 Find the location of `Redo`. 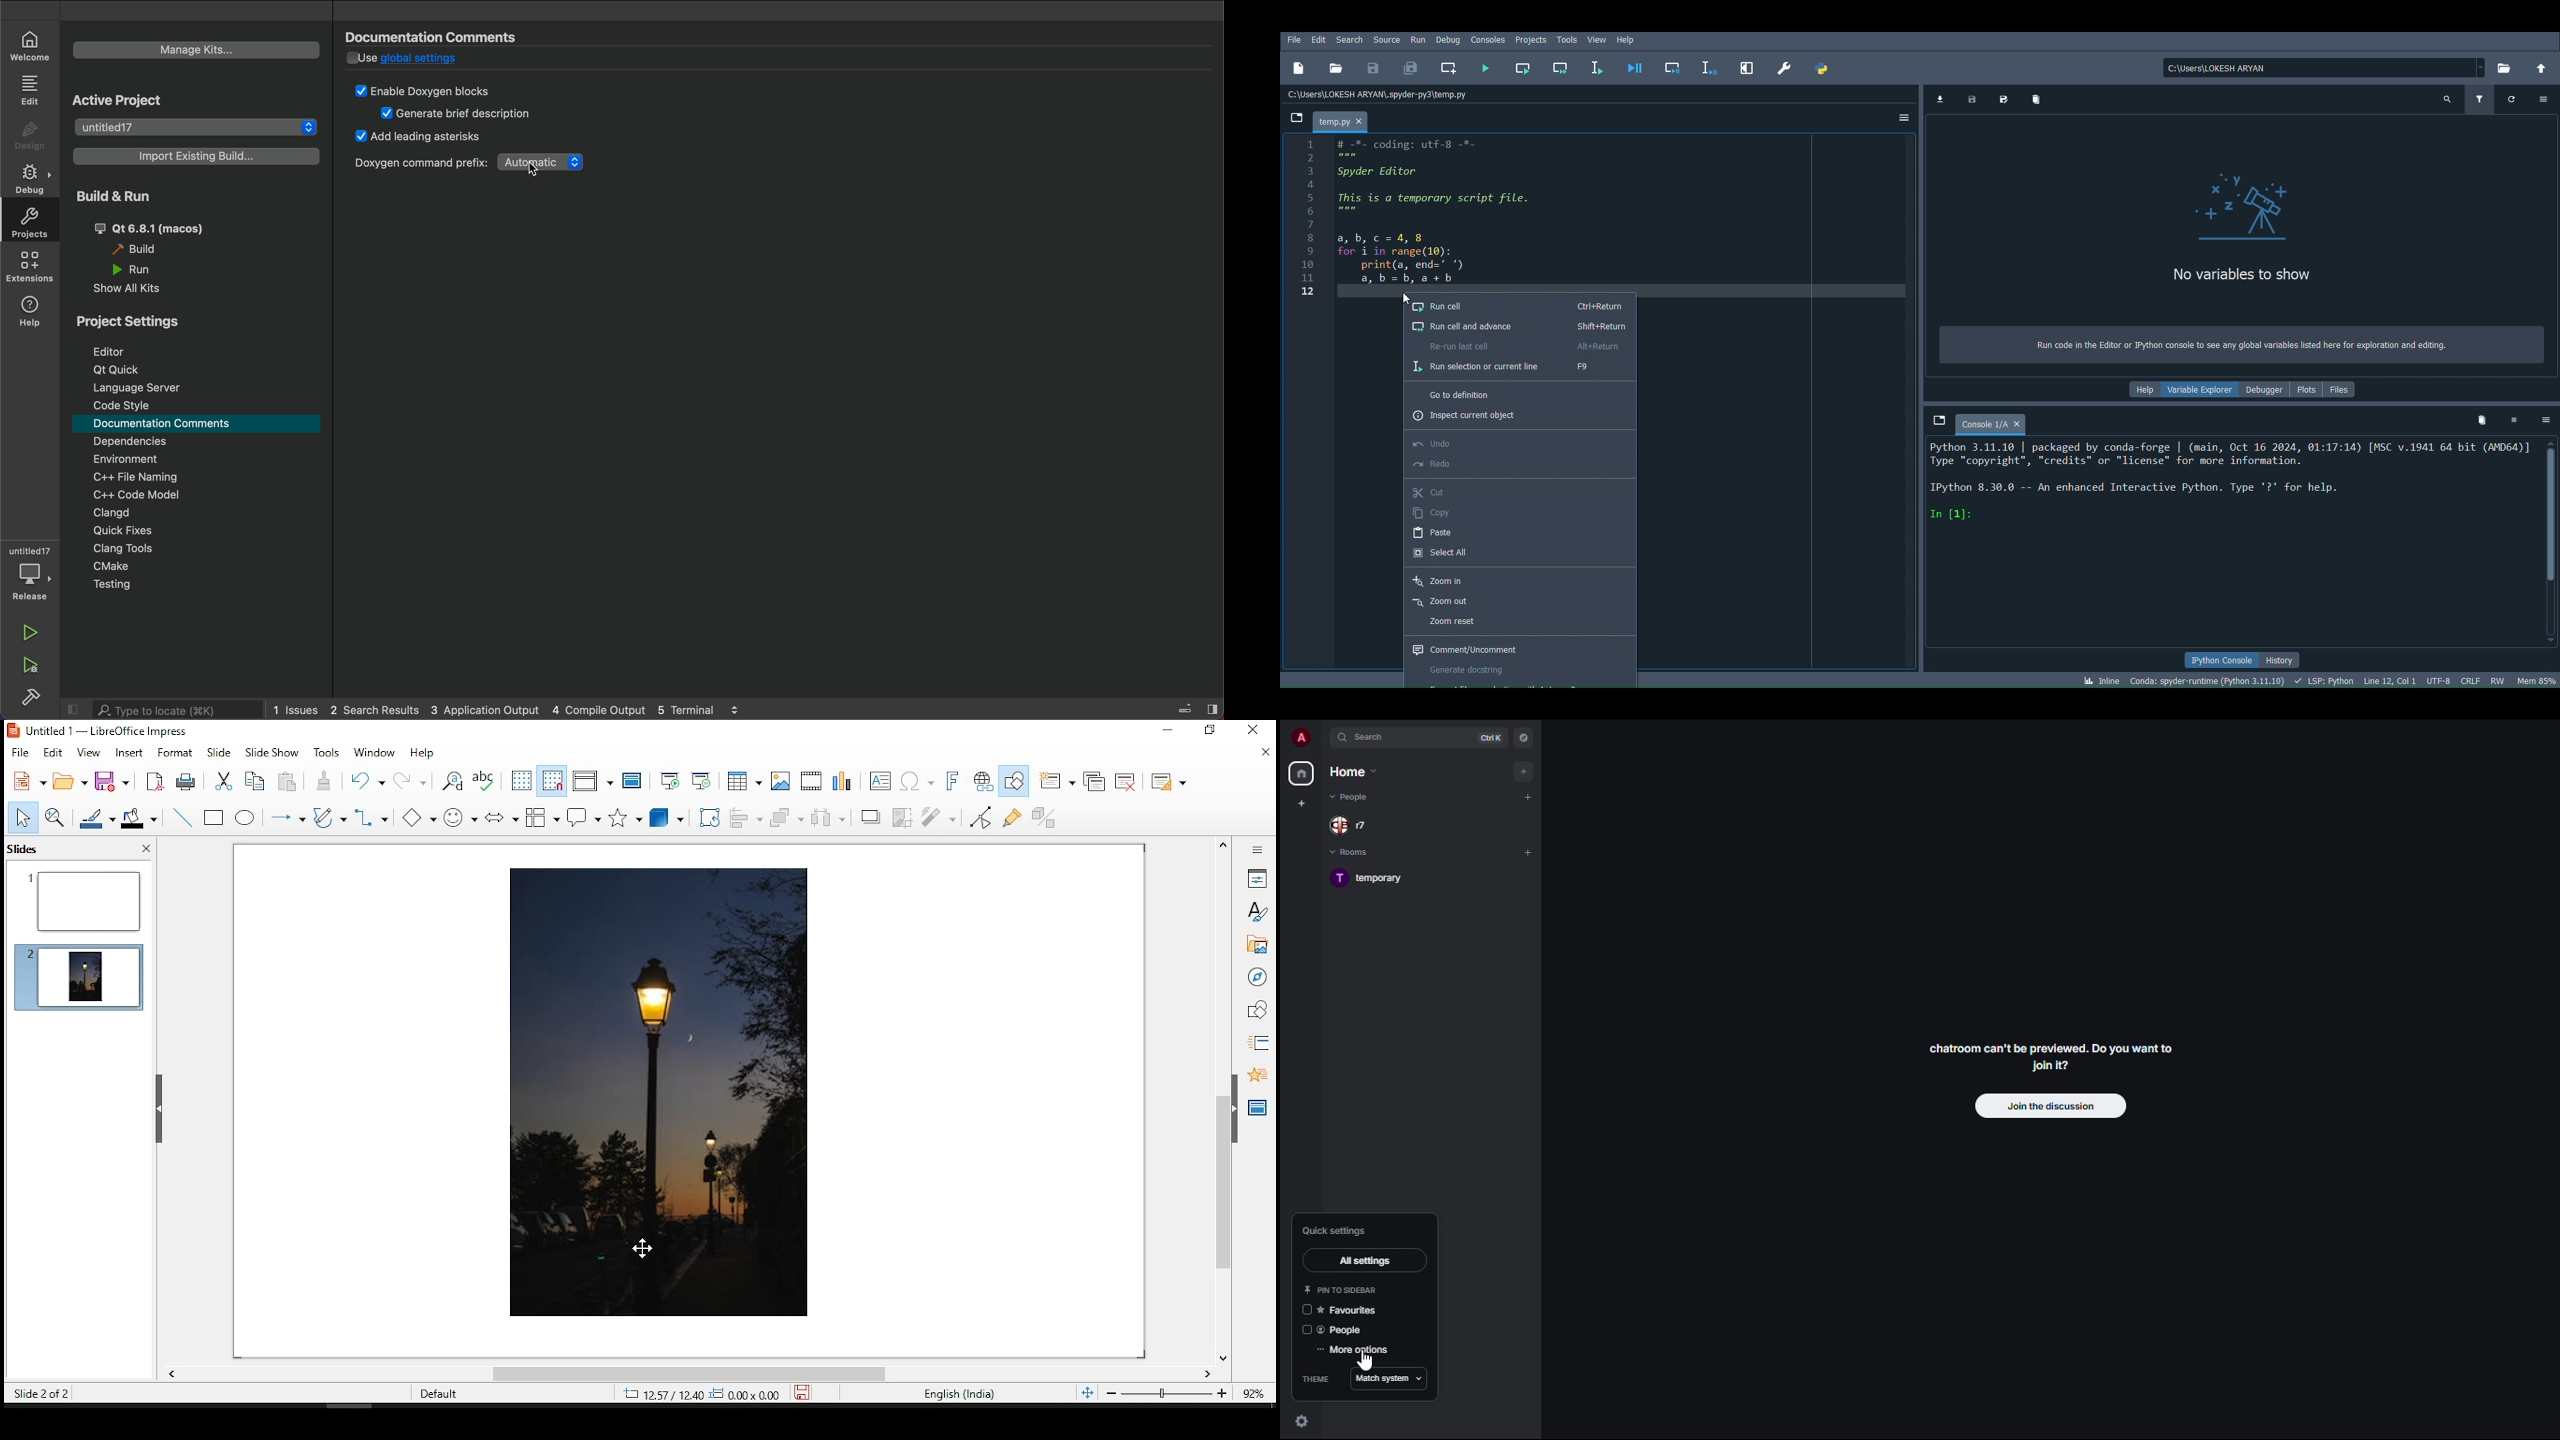

Redo is located at coordinates (1517, 464).